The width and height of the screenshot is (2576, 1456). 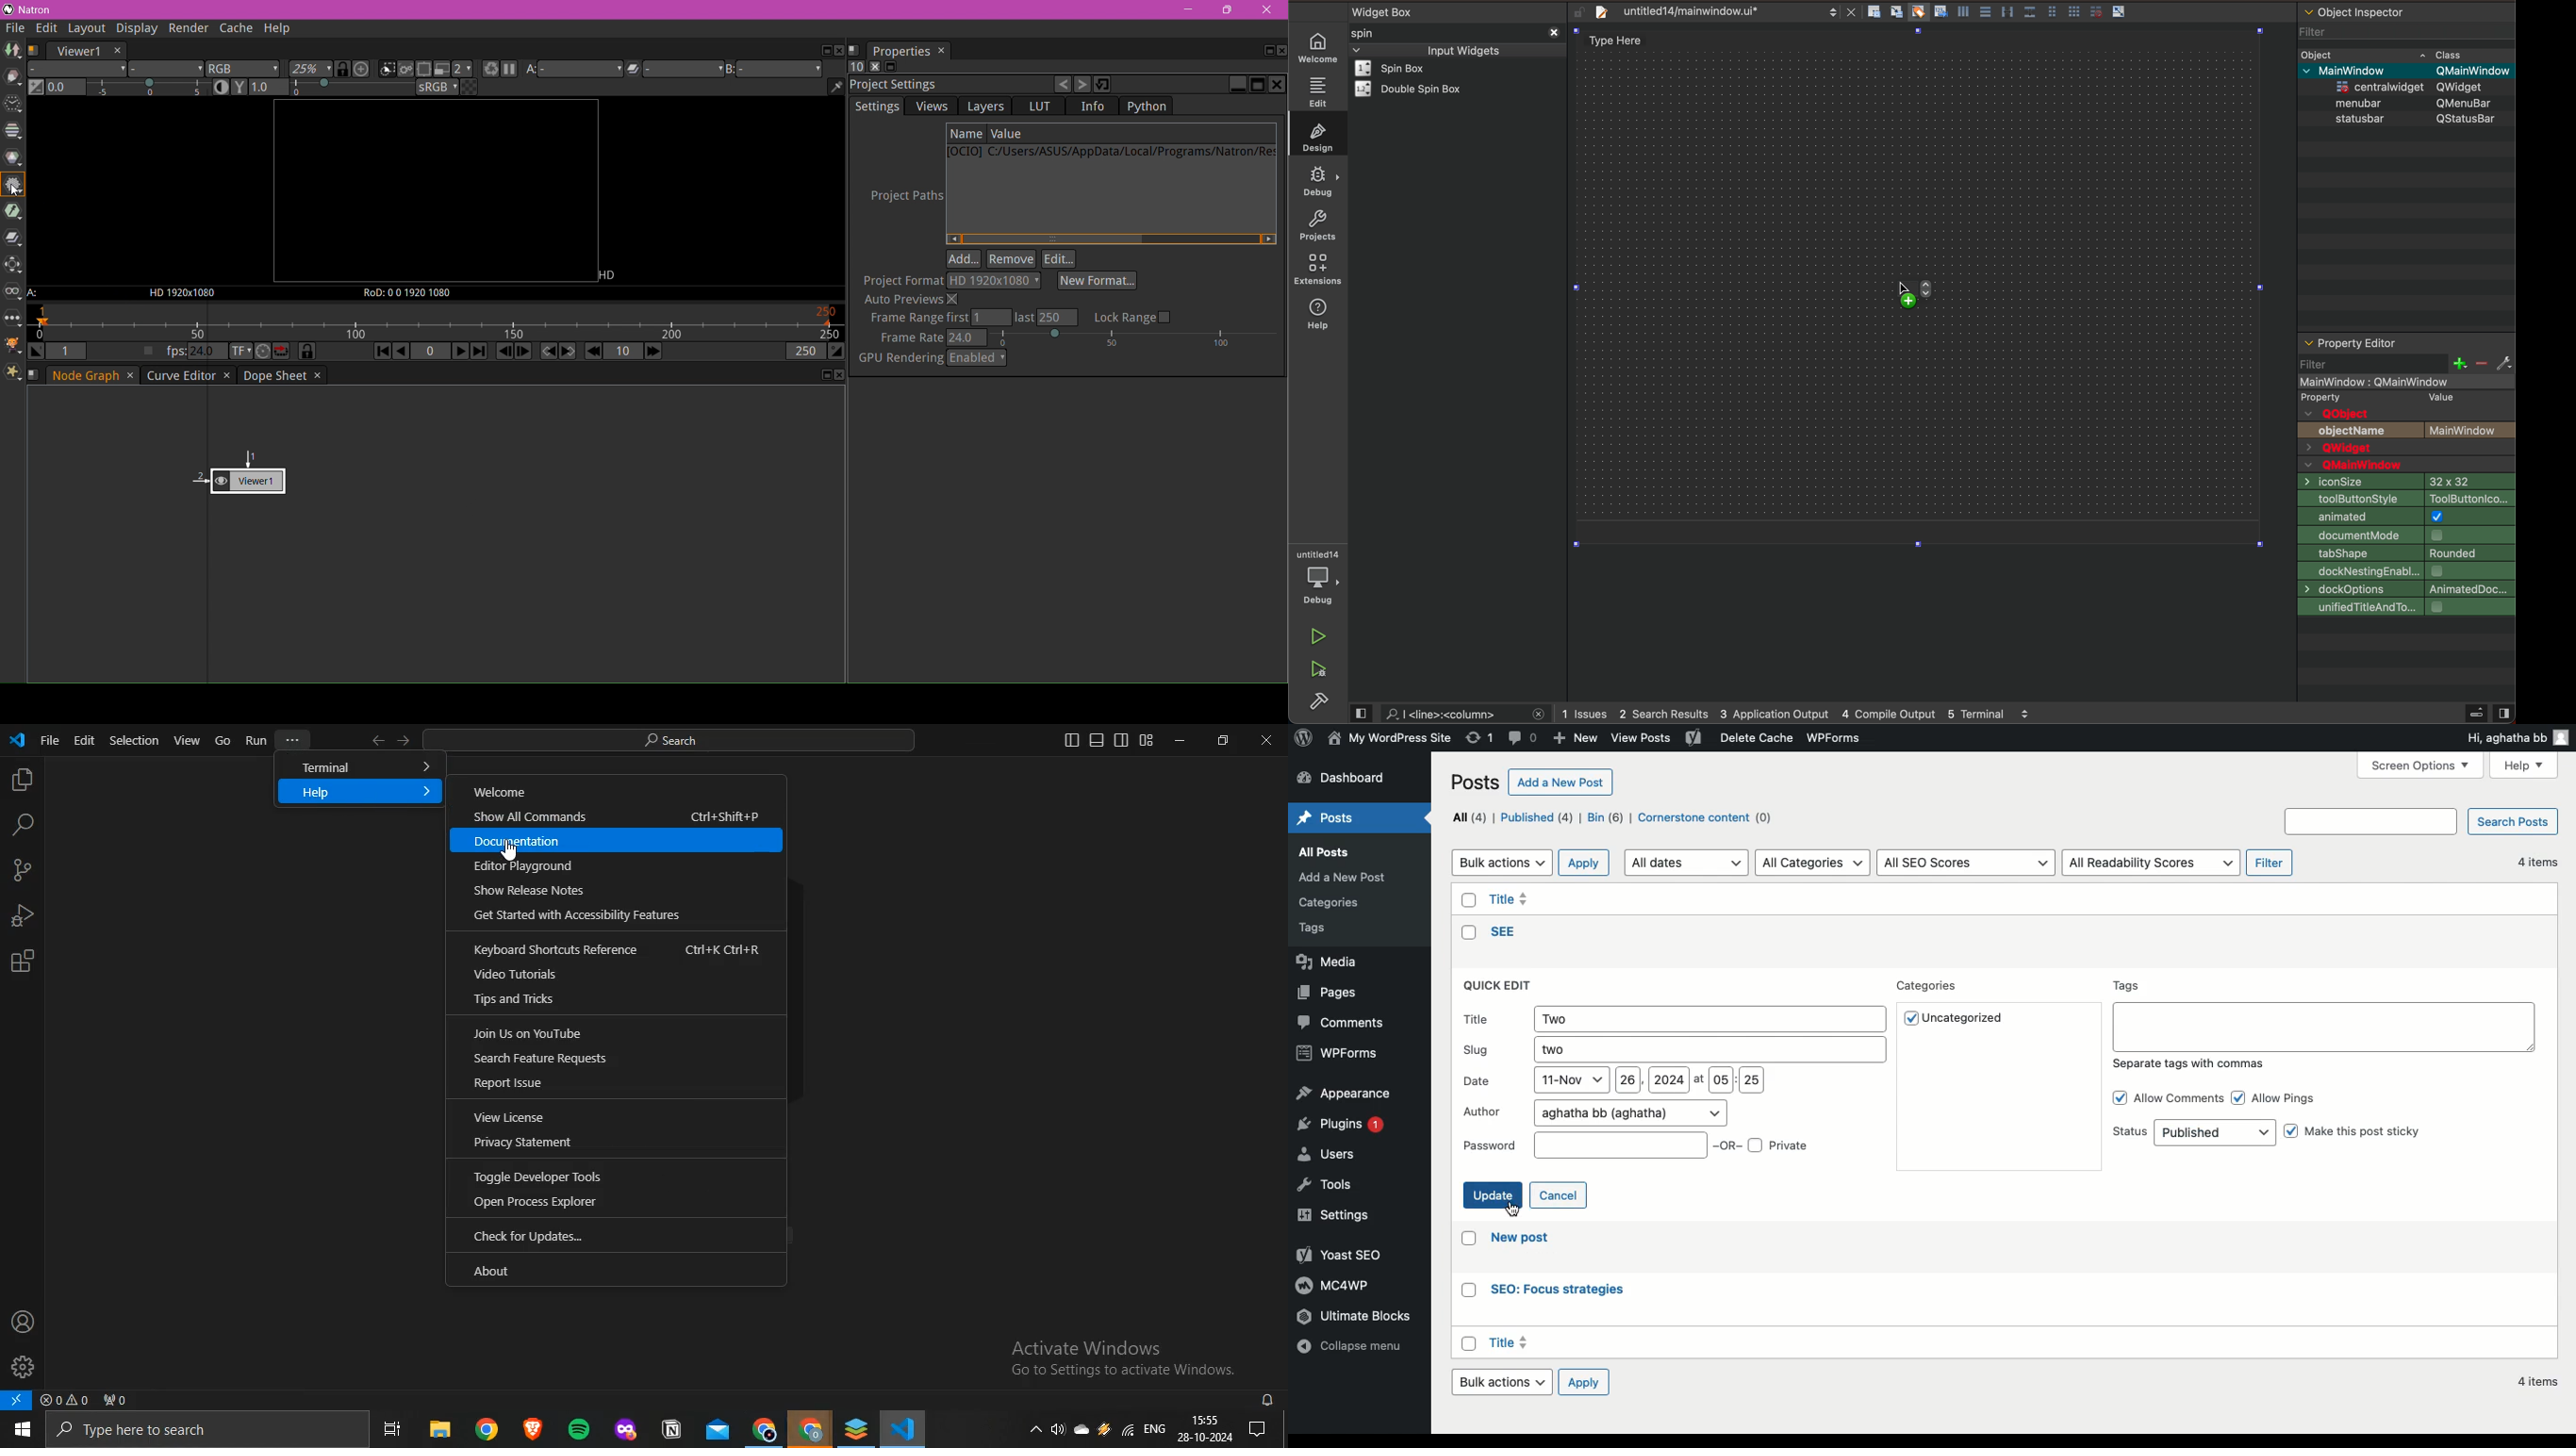 What do you see at coordinates (2468, 87) in the screenshot?
I see `` at bounding box center [2468, 87].